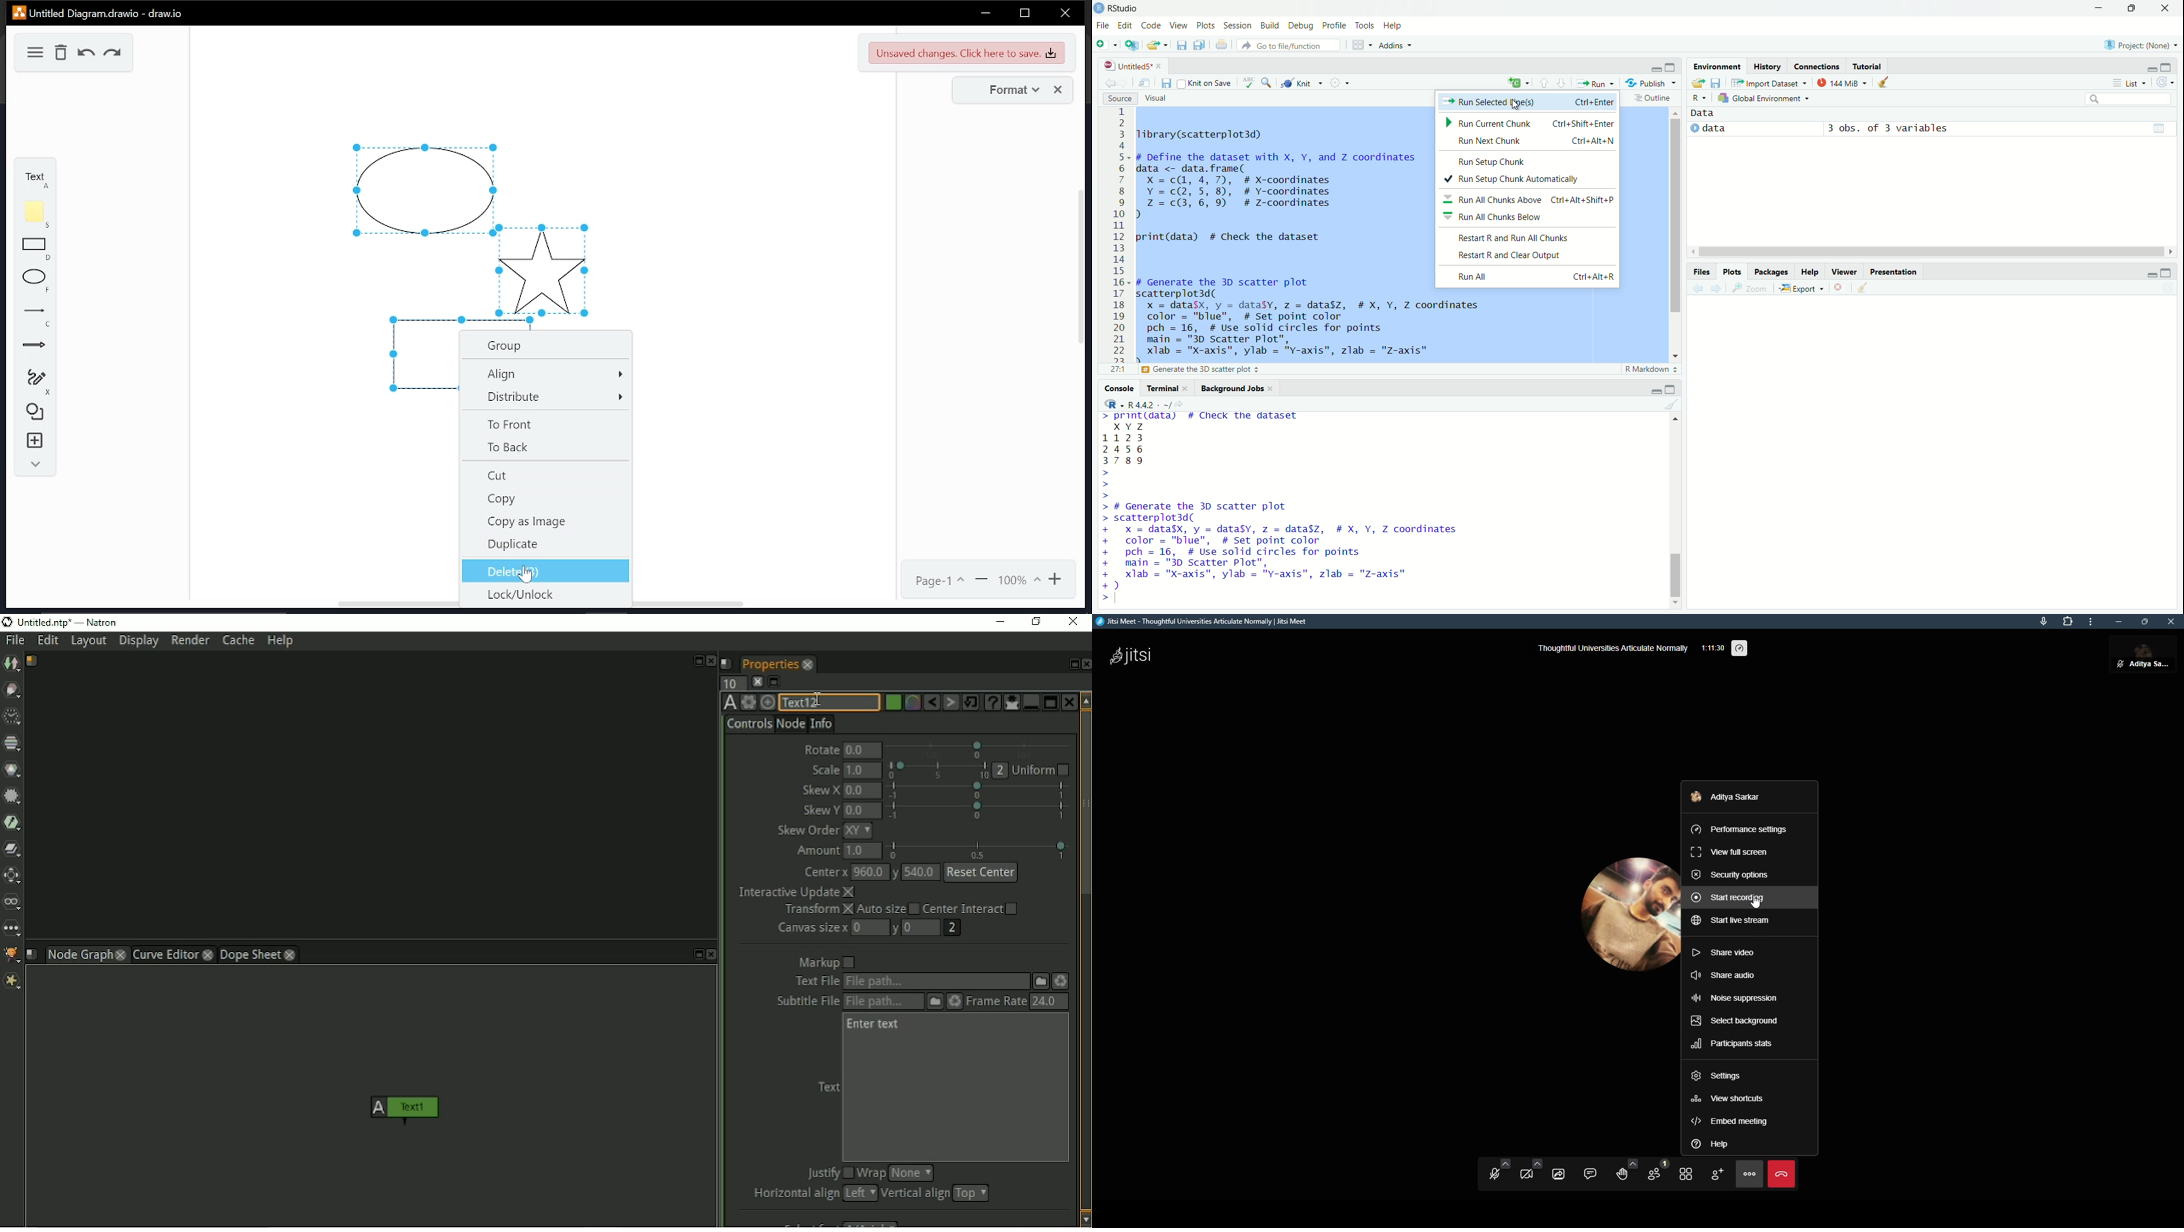  What do you see at coordinates (2163, 126) in the screenshot?
I see `data table` at bounding box center [2163, 126].